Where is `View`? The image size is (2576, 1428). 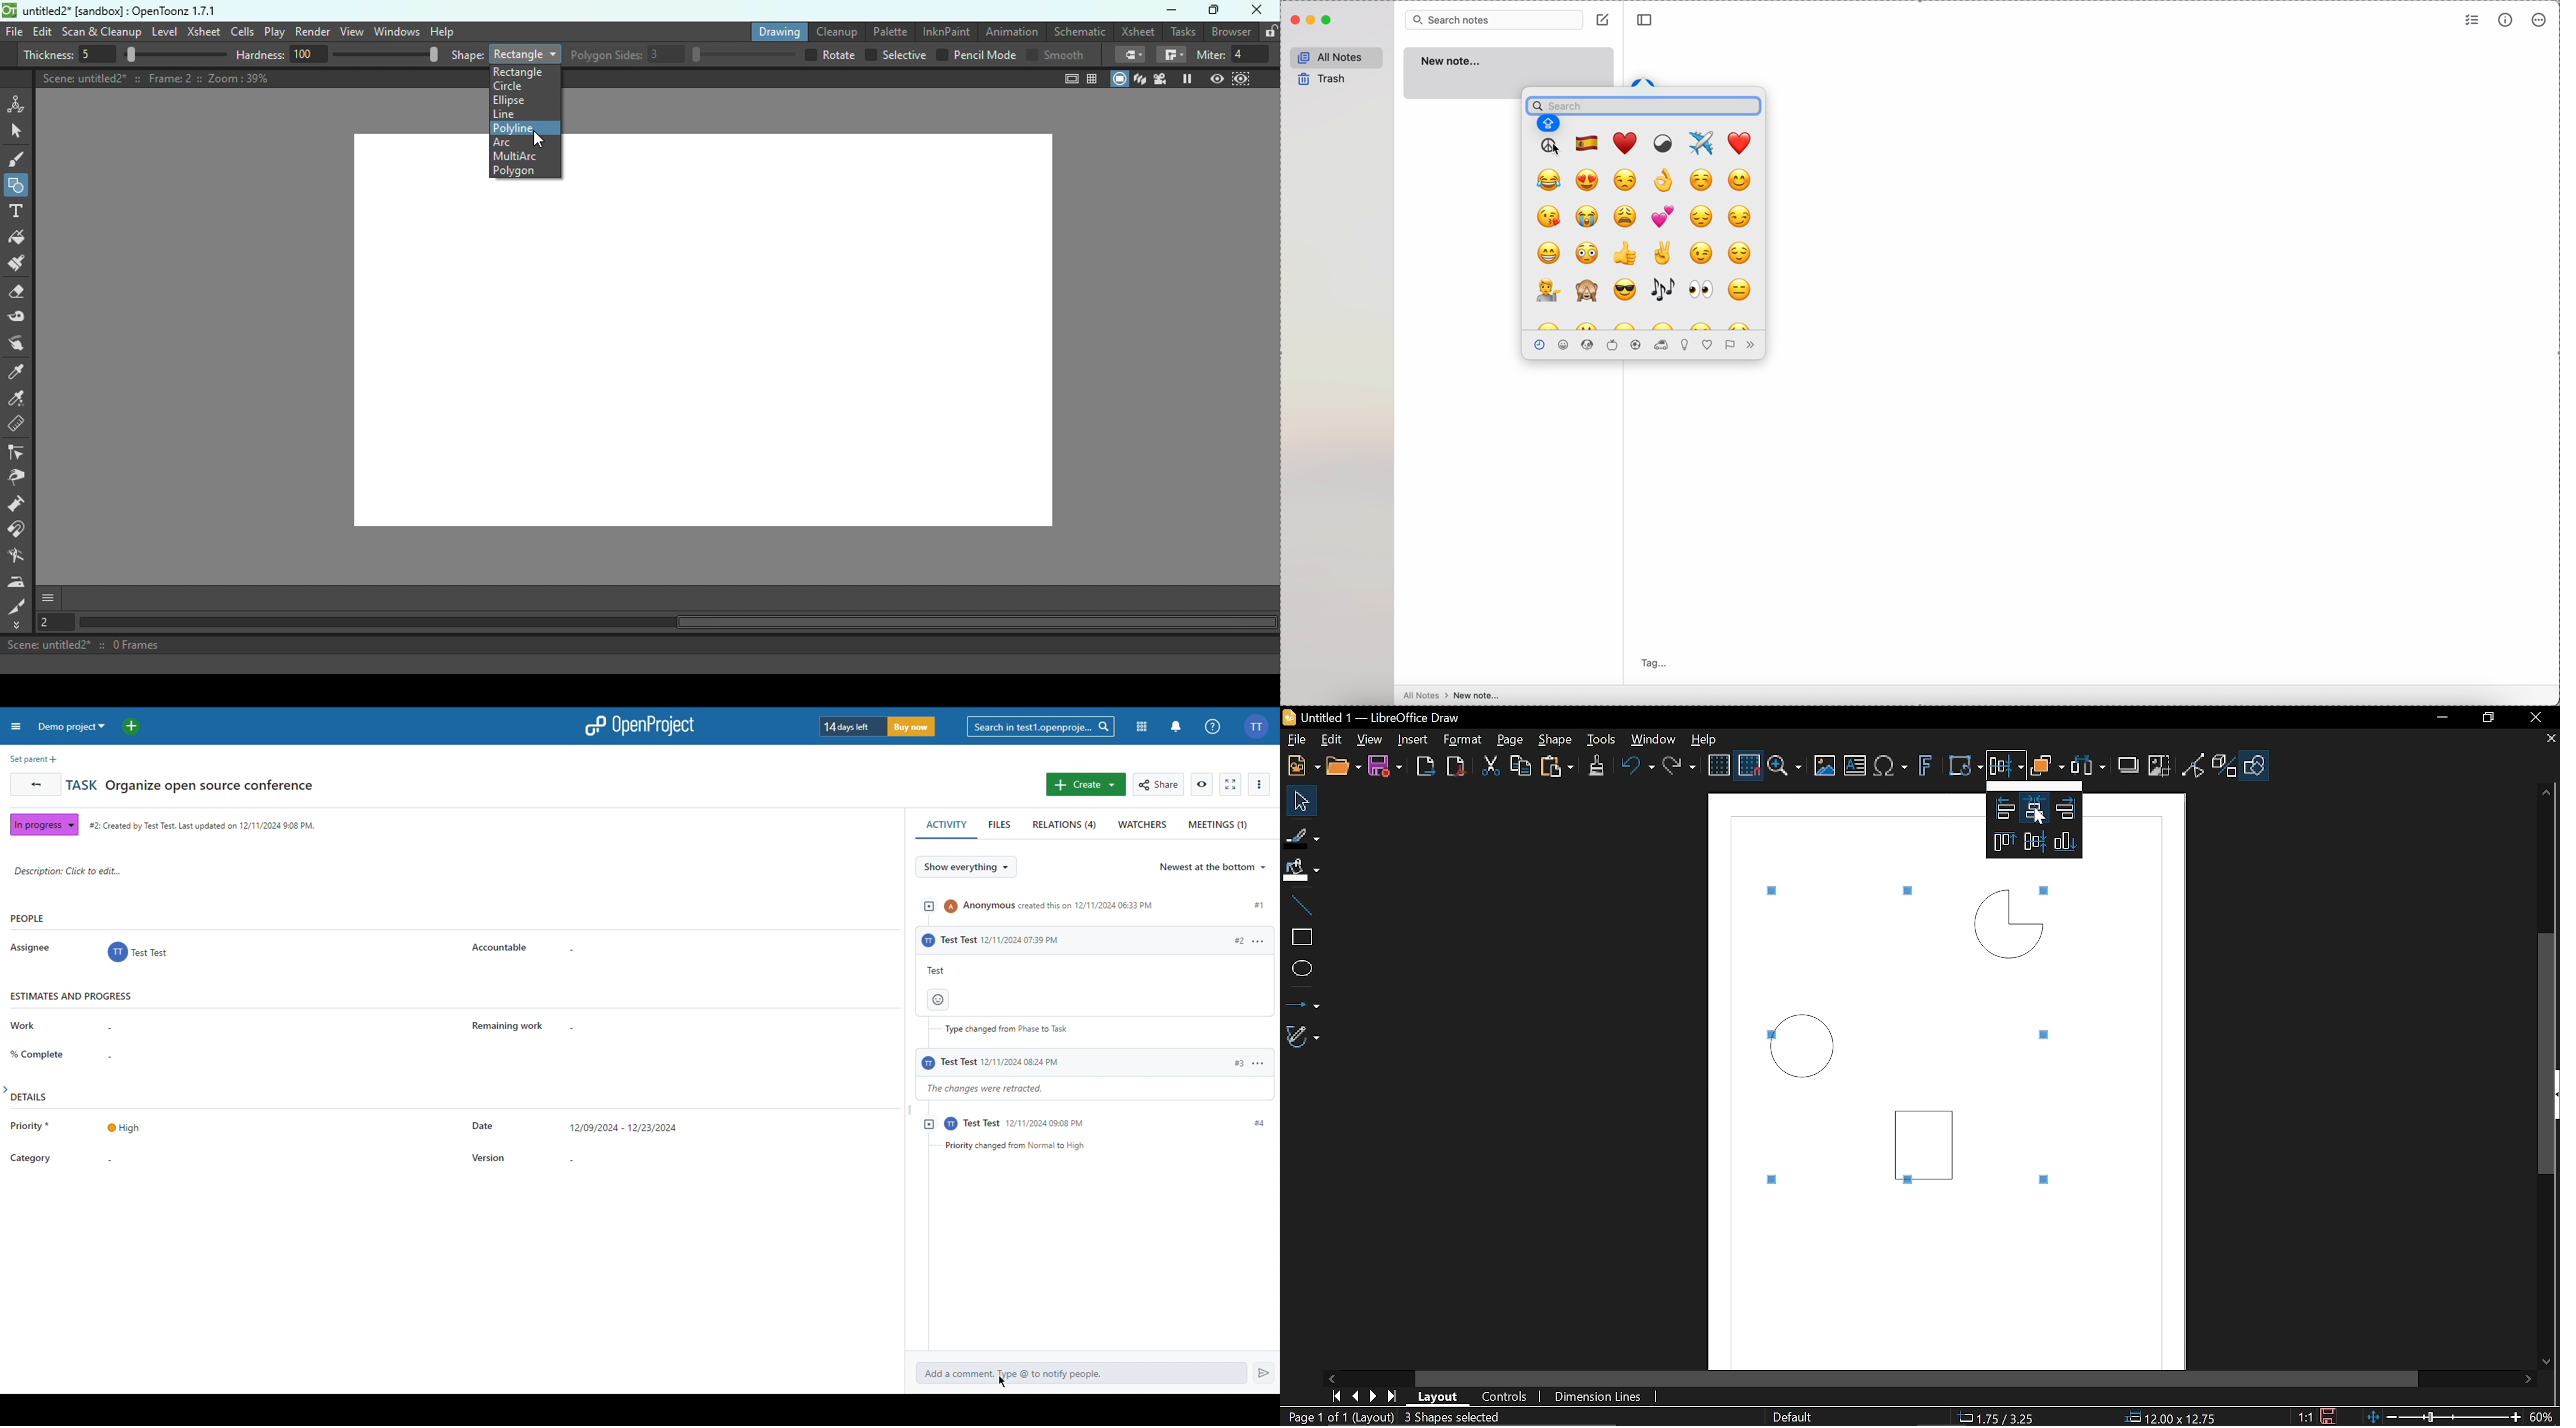
View is located at coordinates (1370, 738).